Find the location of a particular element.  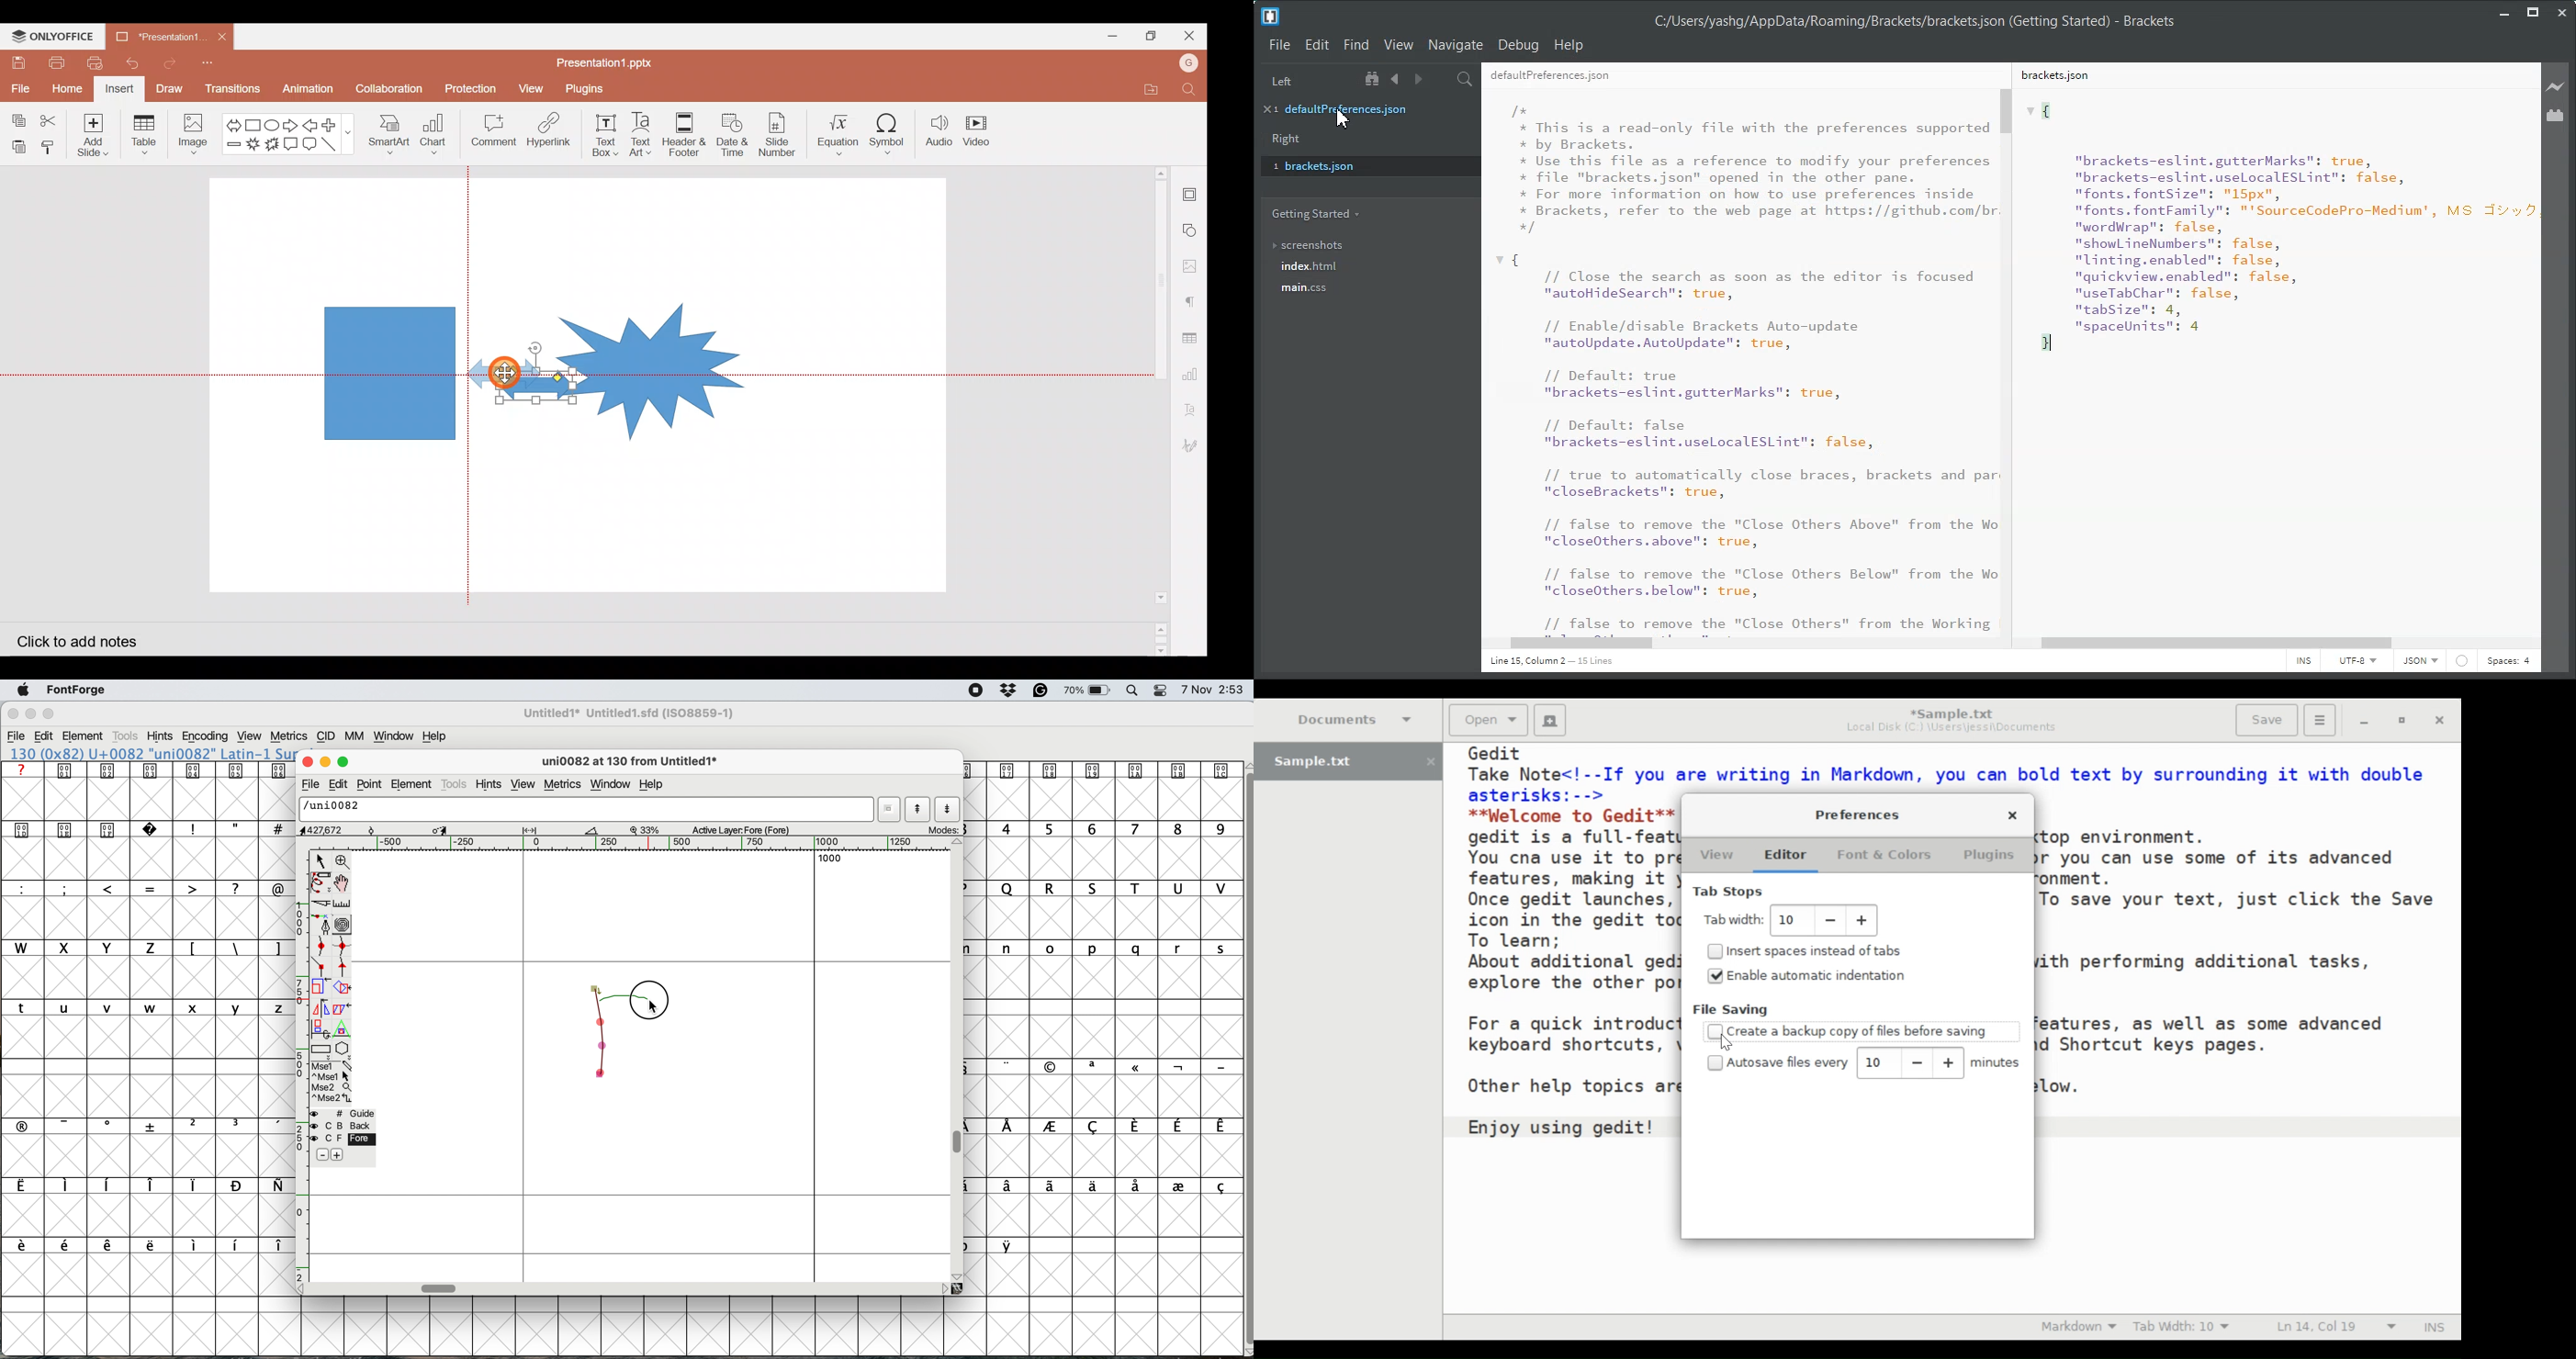

Copy is located at coordinates (16, 116).